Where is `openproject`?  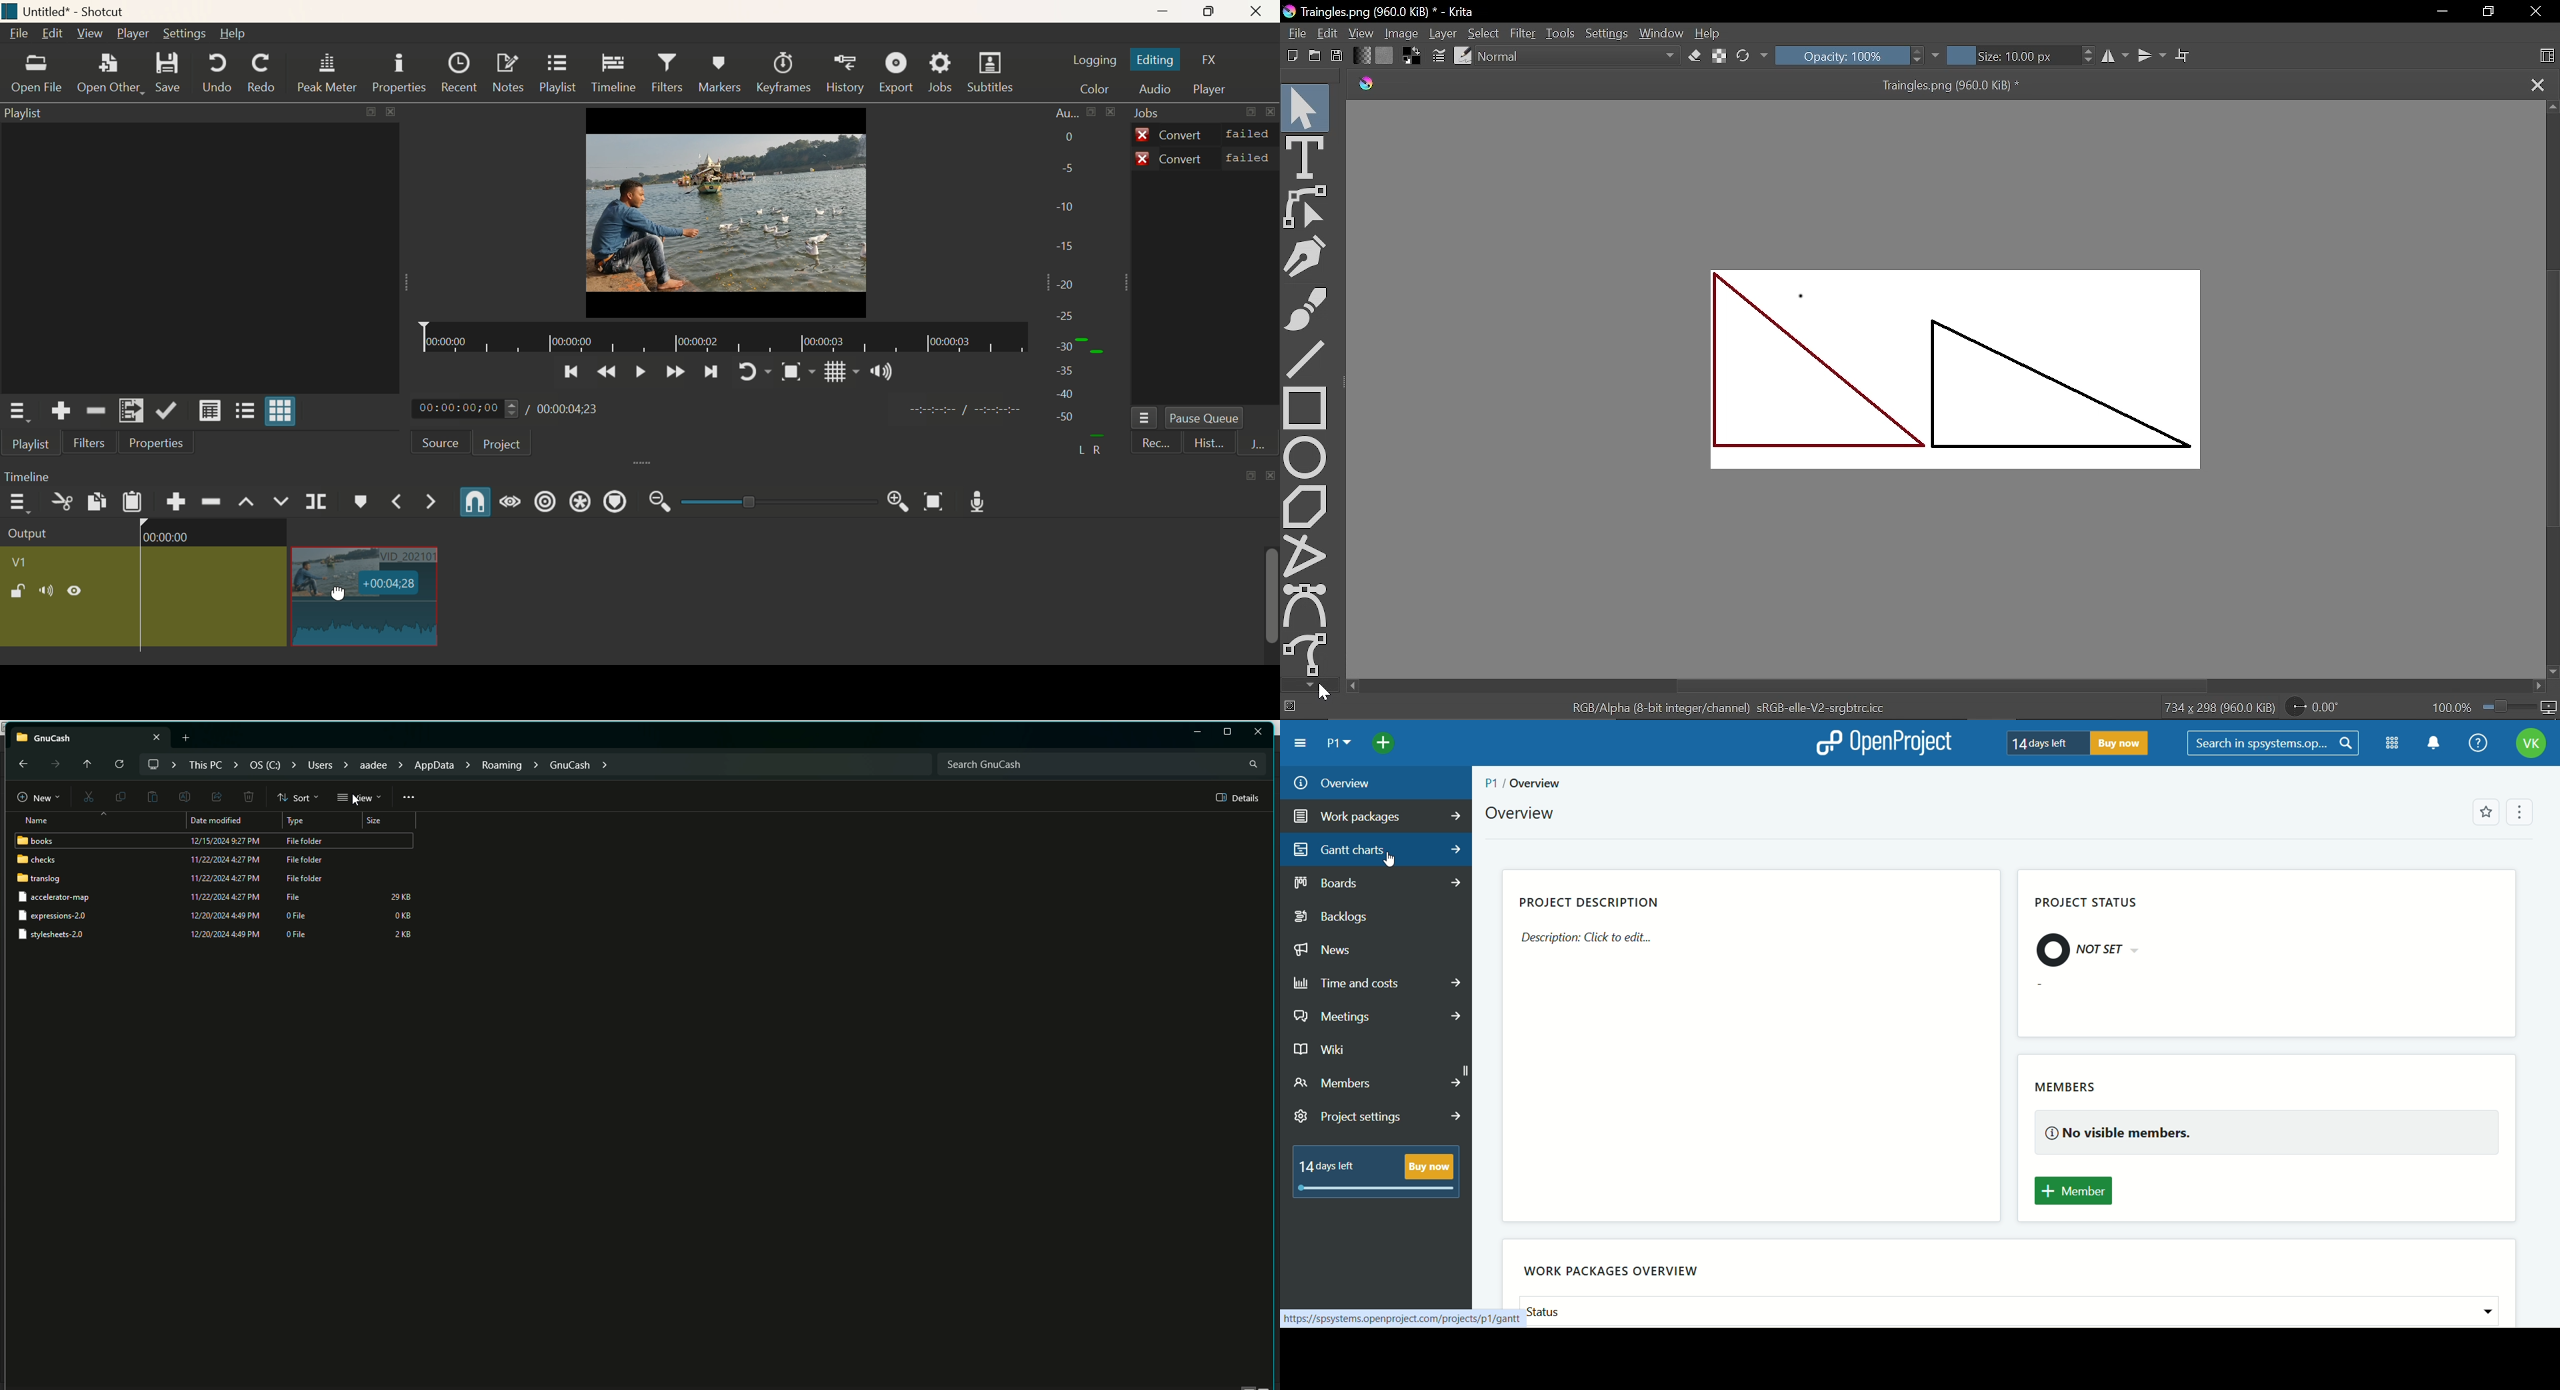
openproject is located at coordinates (1883, 742).